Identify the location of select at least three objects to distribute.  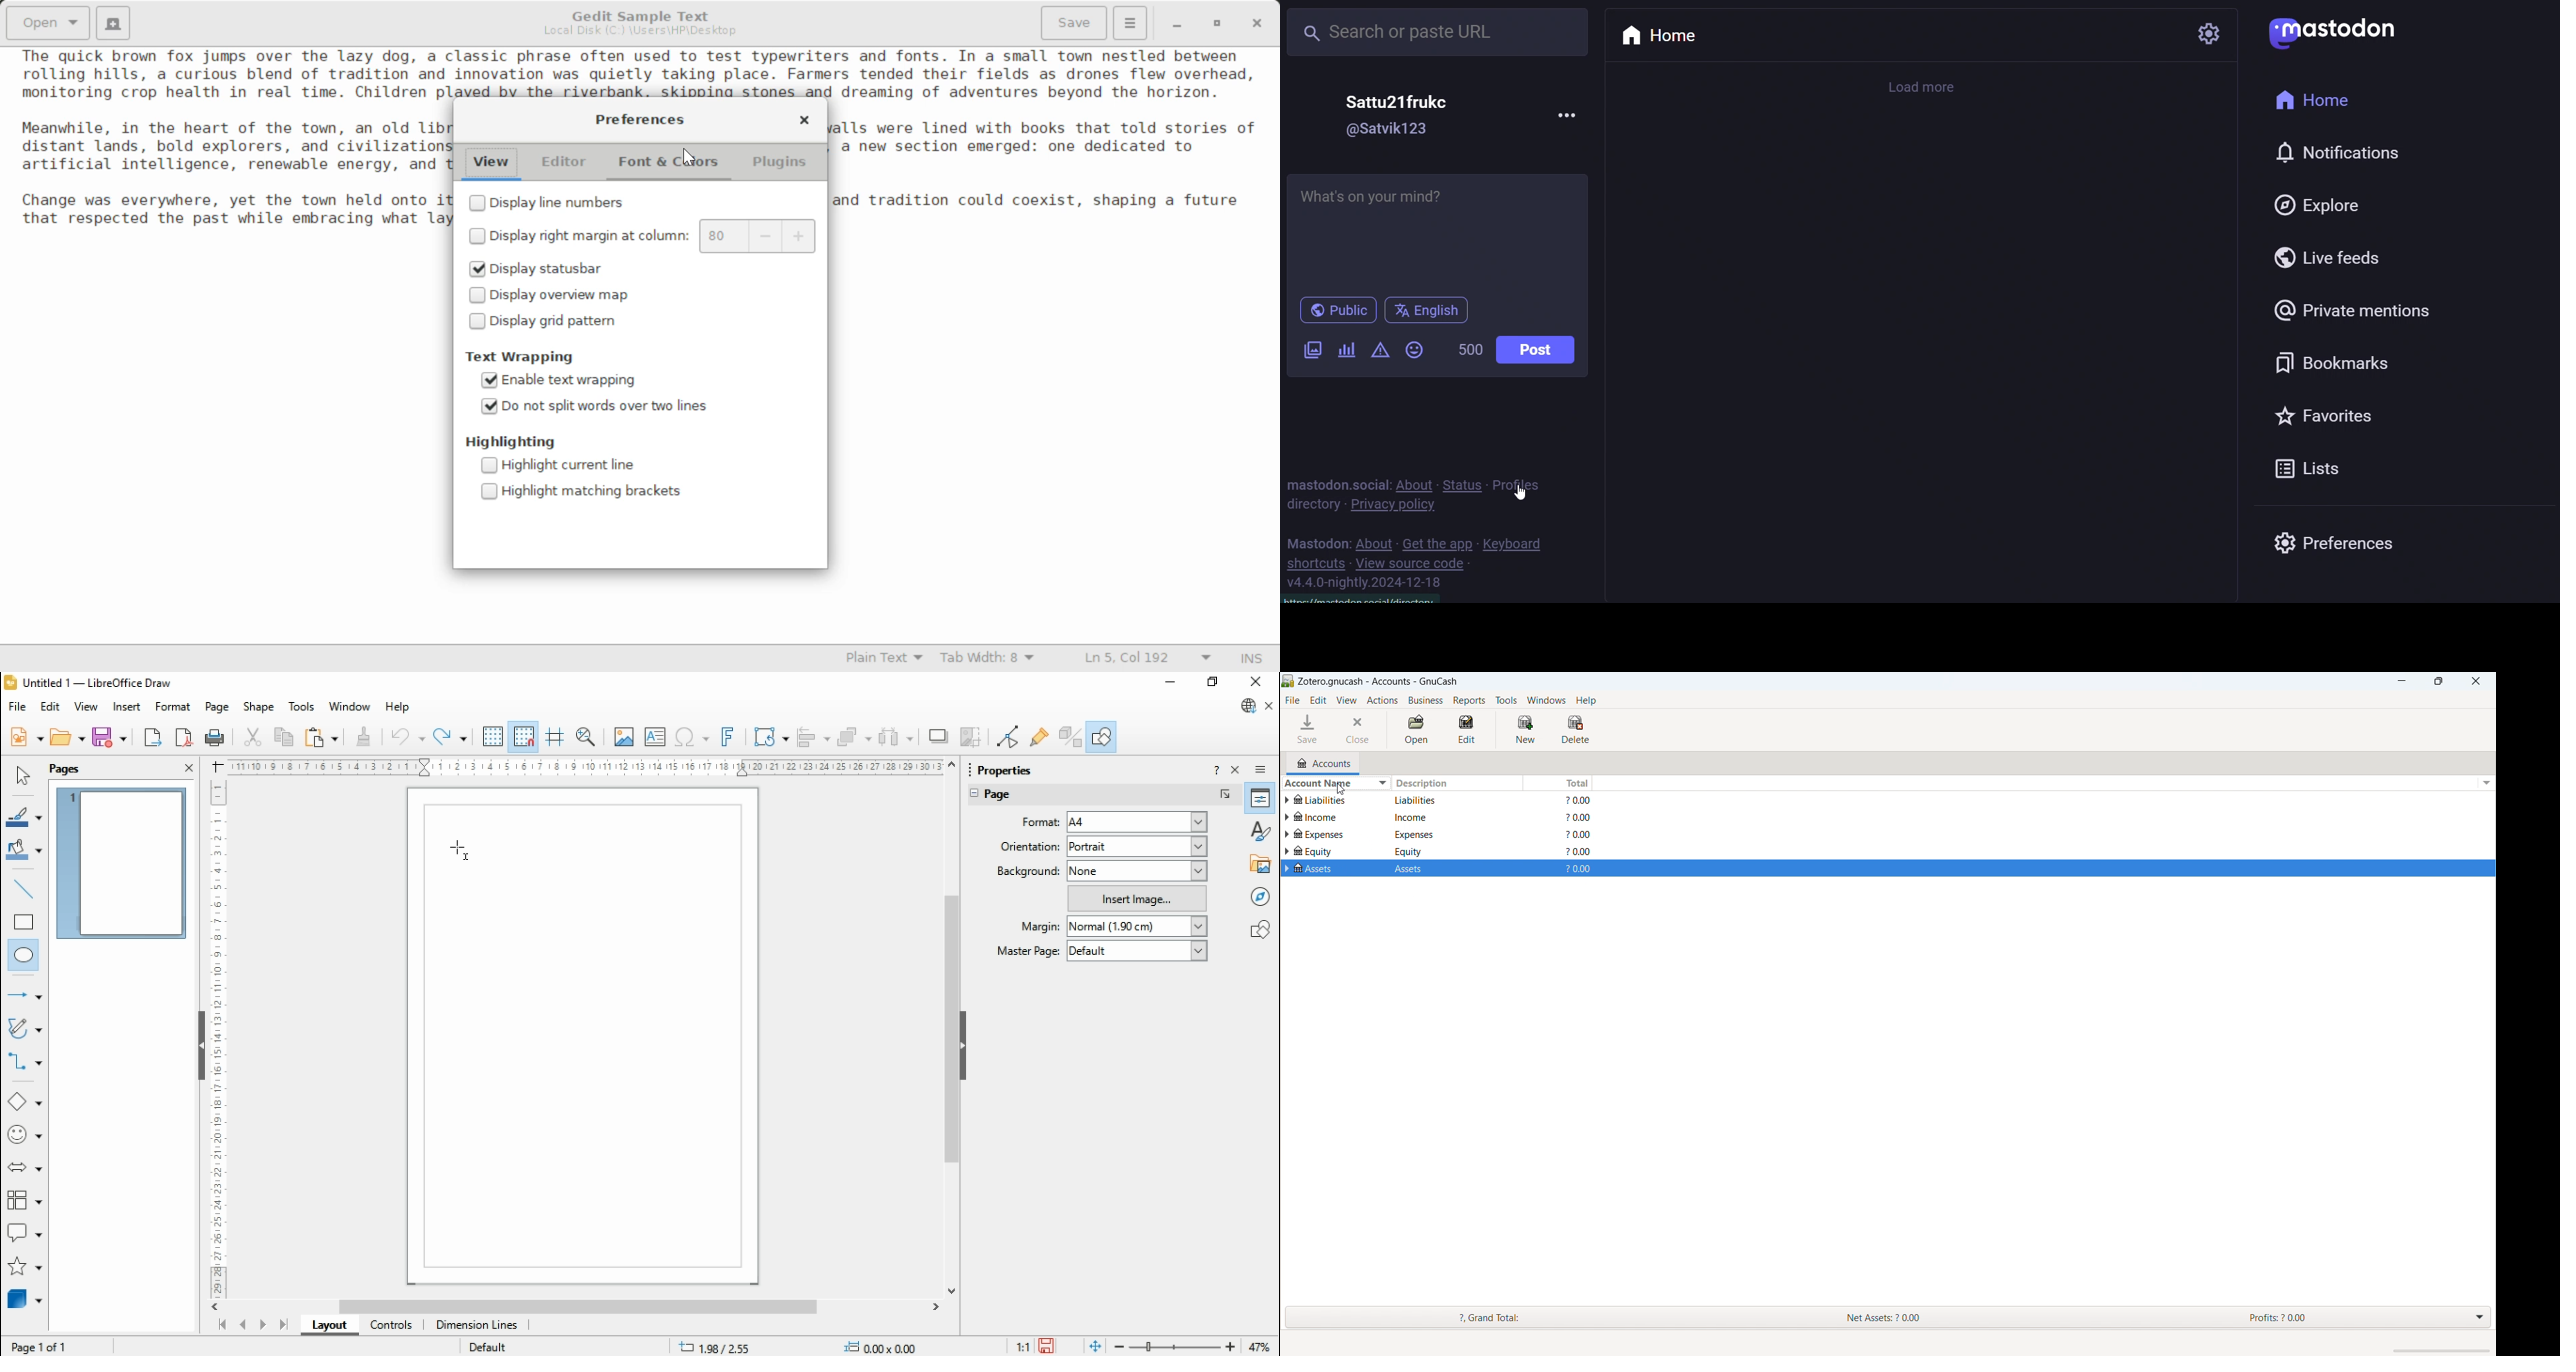
(896, 738).